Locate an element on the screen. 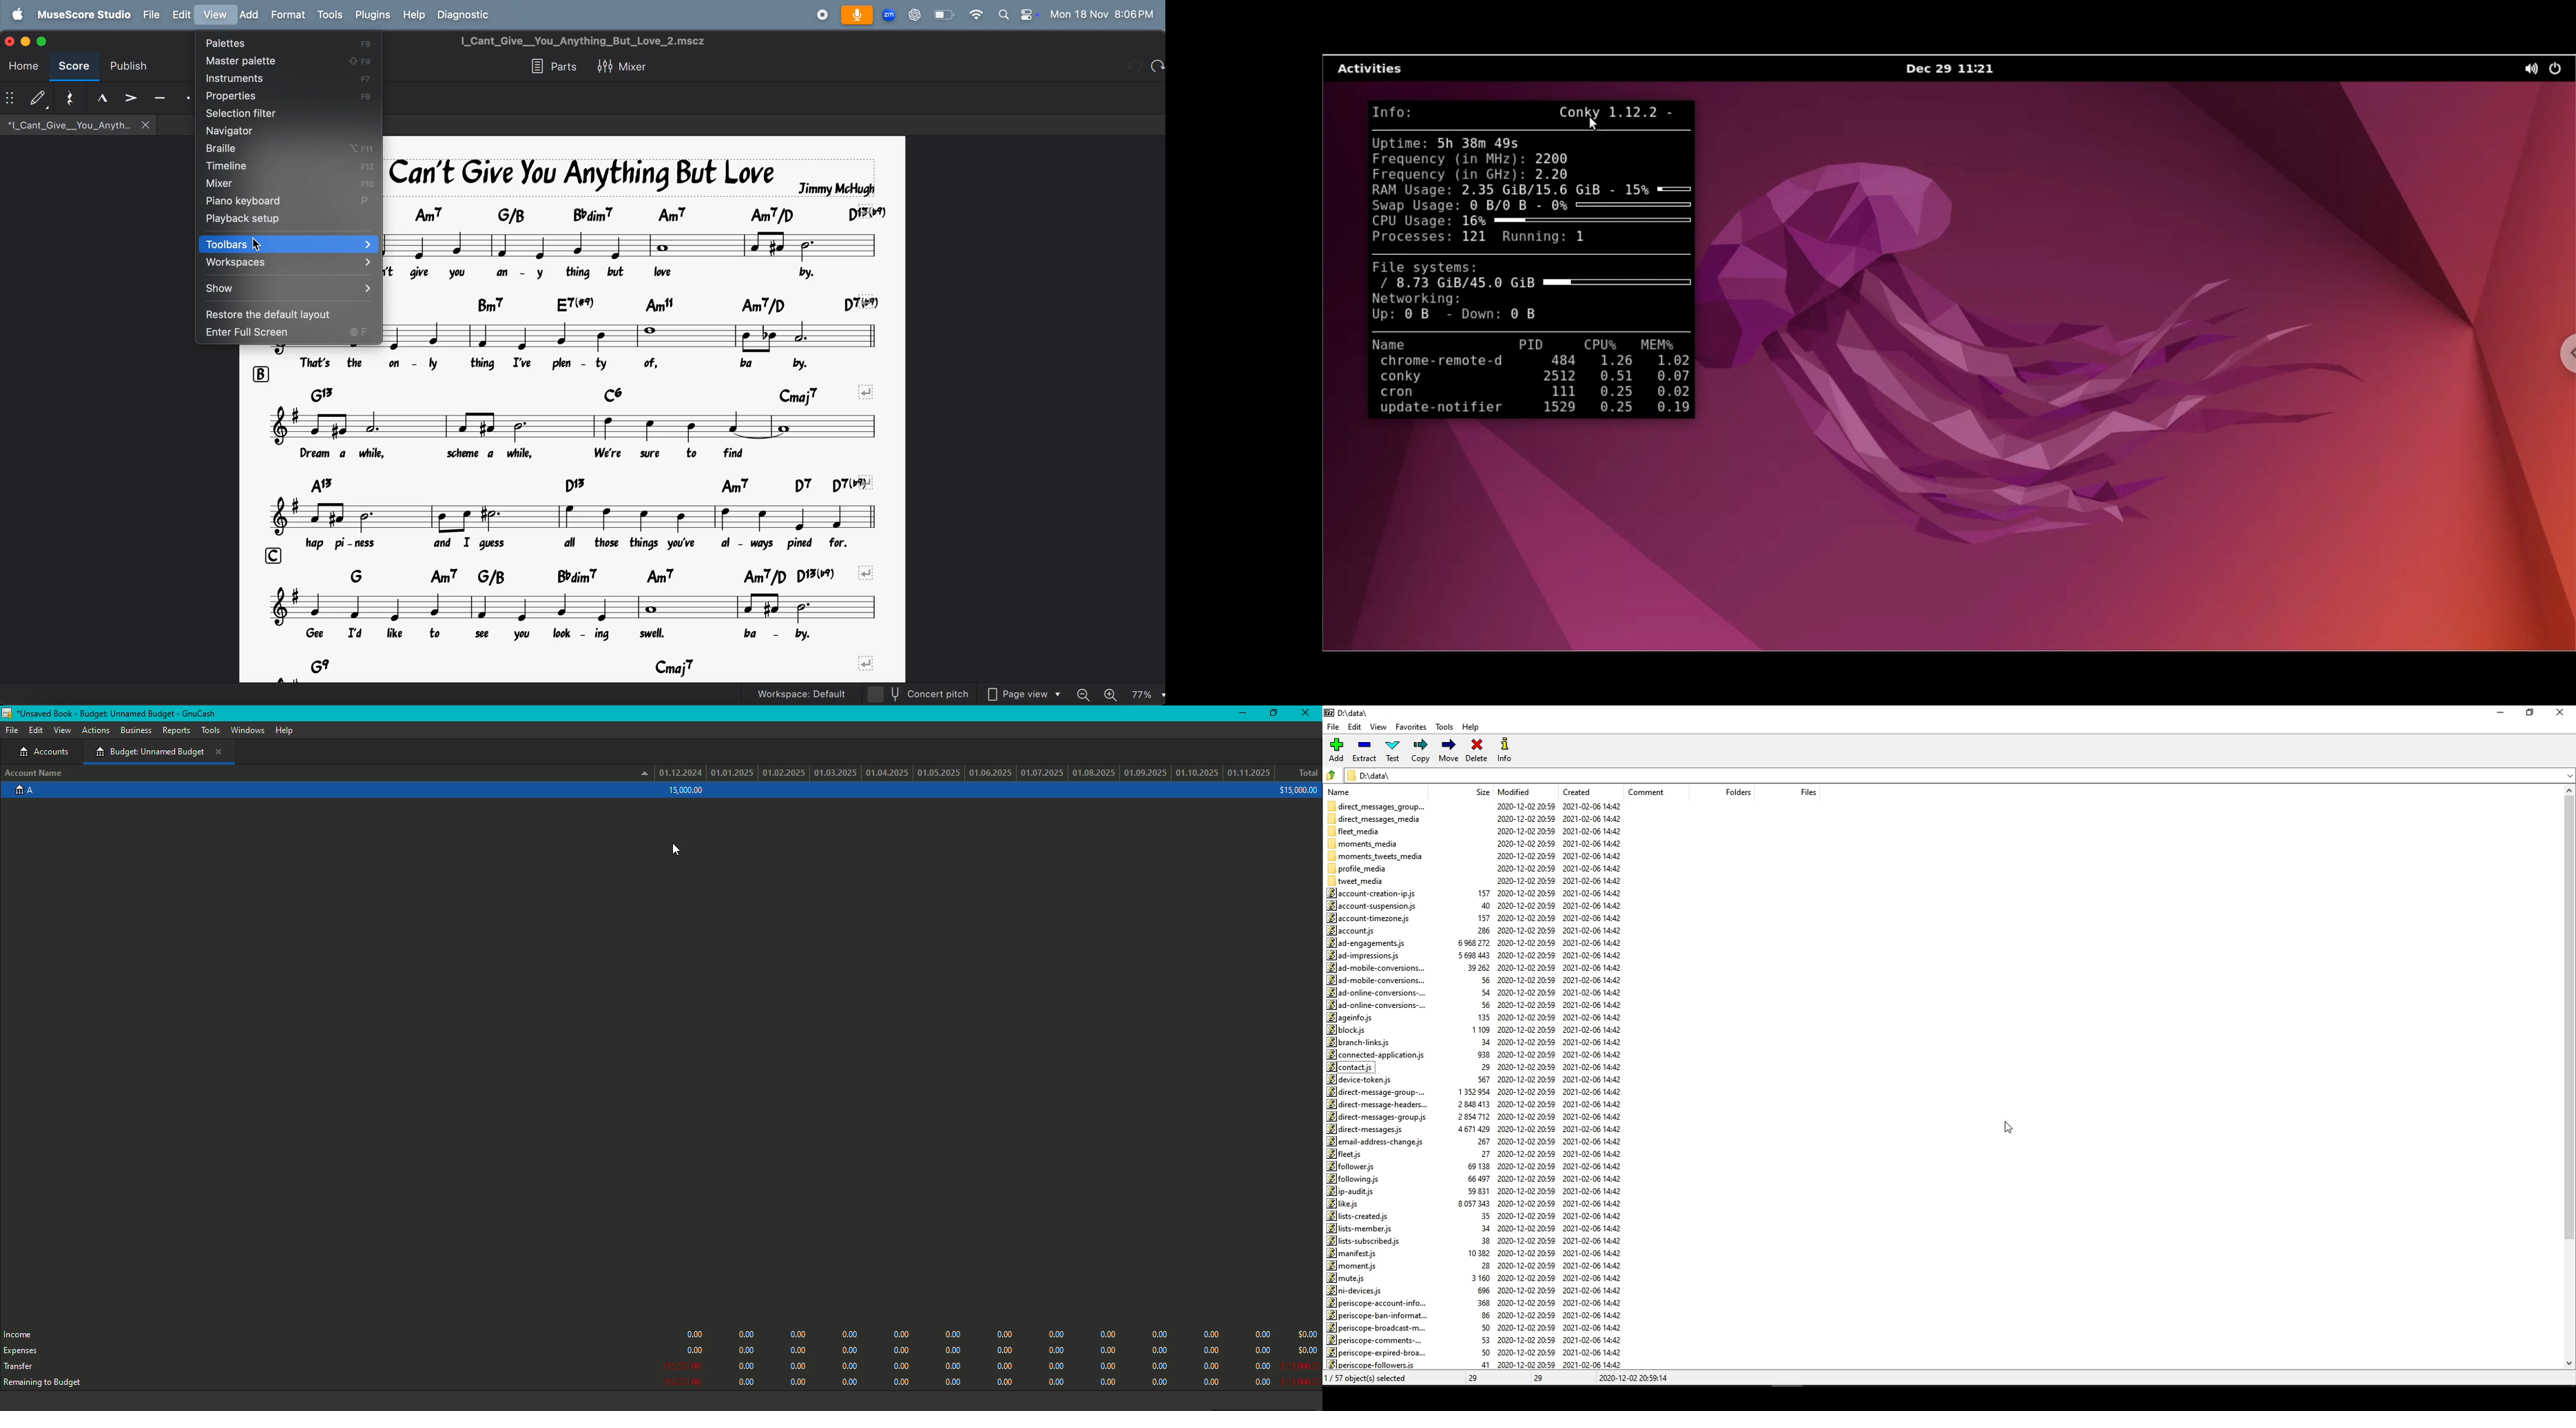  song title is located at coordinates (633, 177).